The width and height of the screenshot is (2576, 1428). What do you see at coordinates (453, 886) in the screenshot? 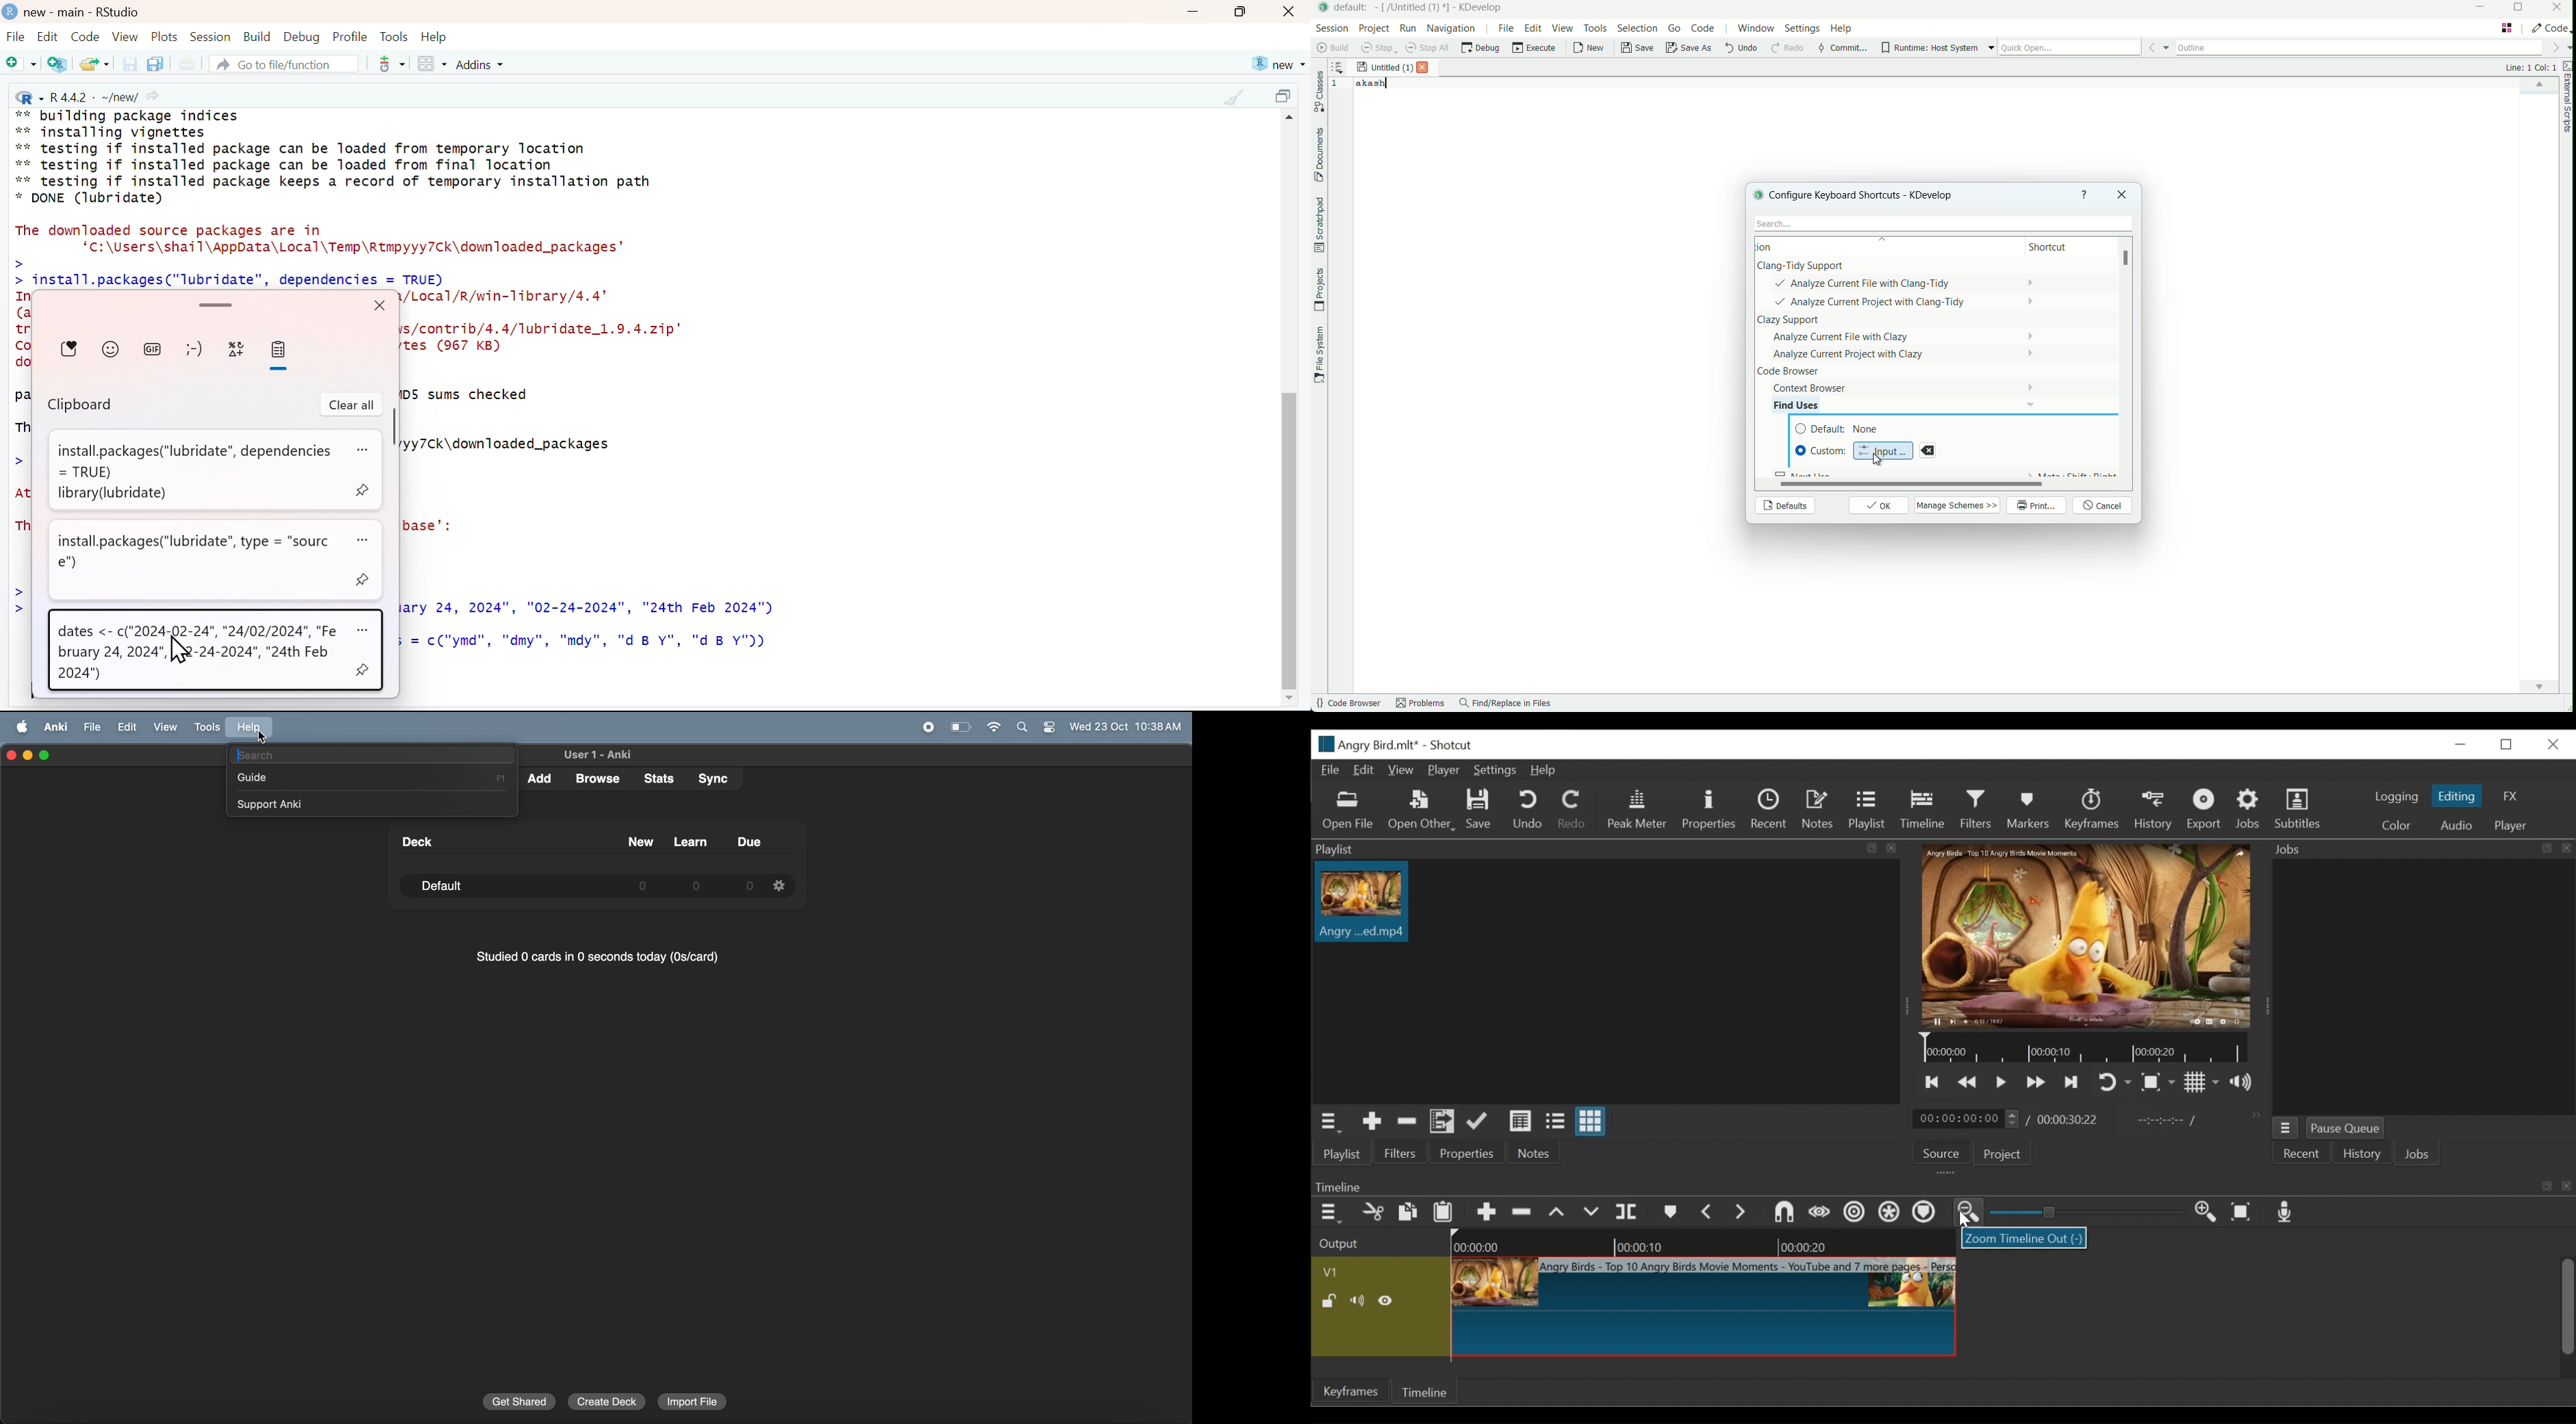
I see `default` at bounding box center [453, 886].